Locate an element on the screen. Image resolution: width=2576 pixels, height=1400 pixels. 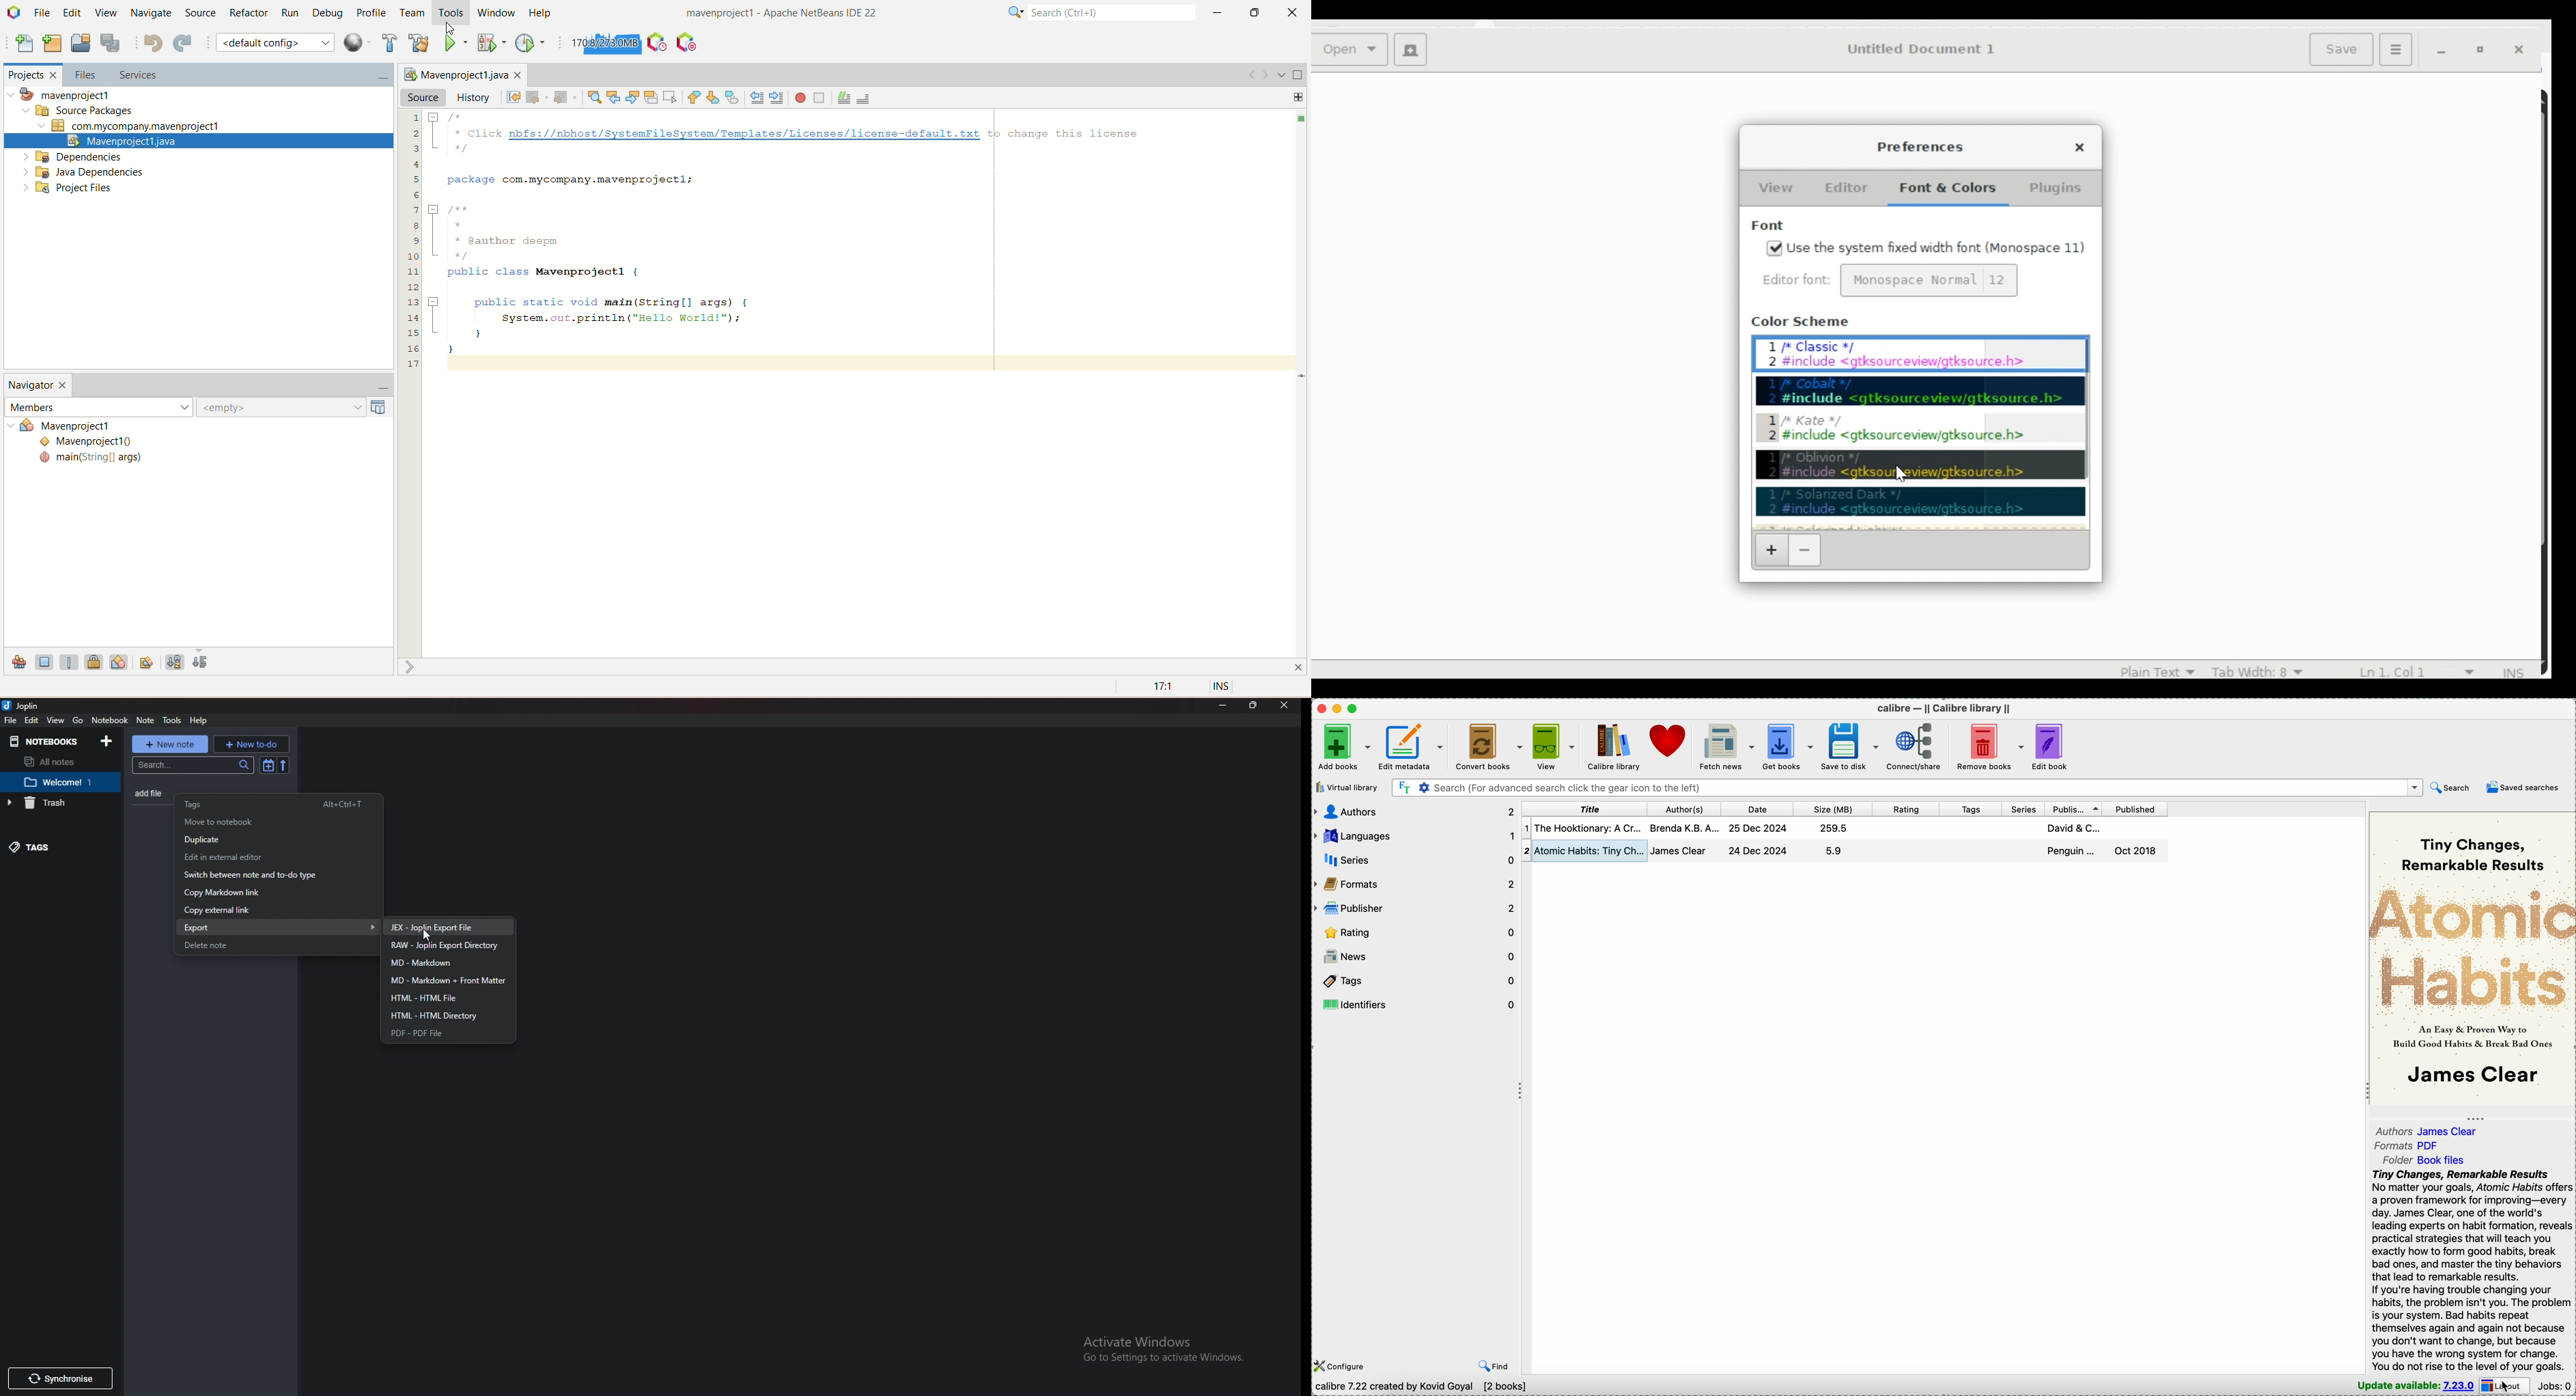
Tags is located at coordinates (278, 804).